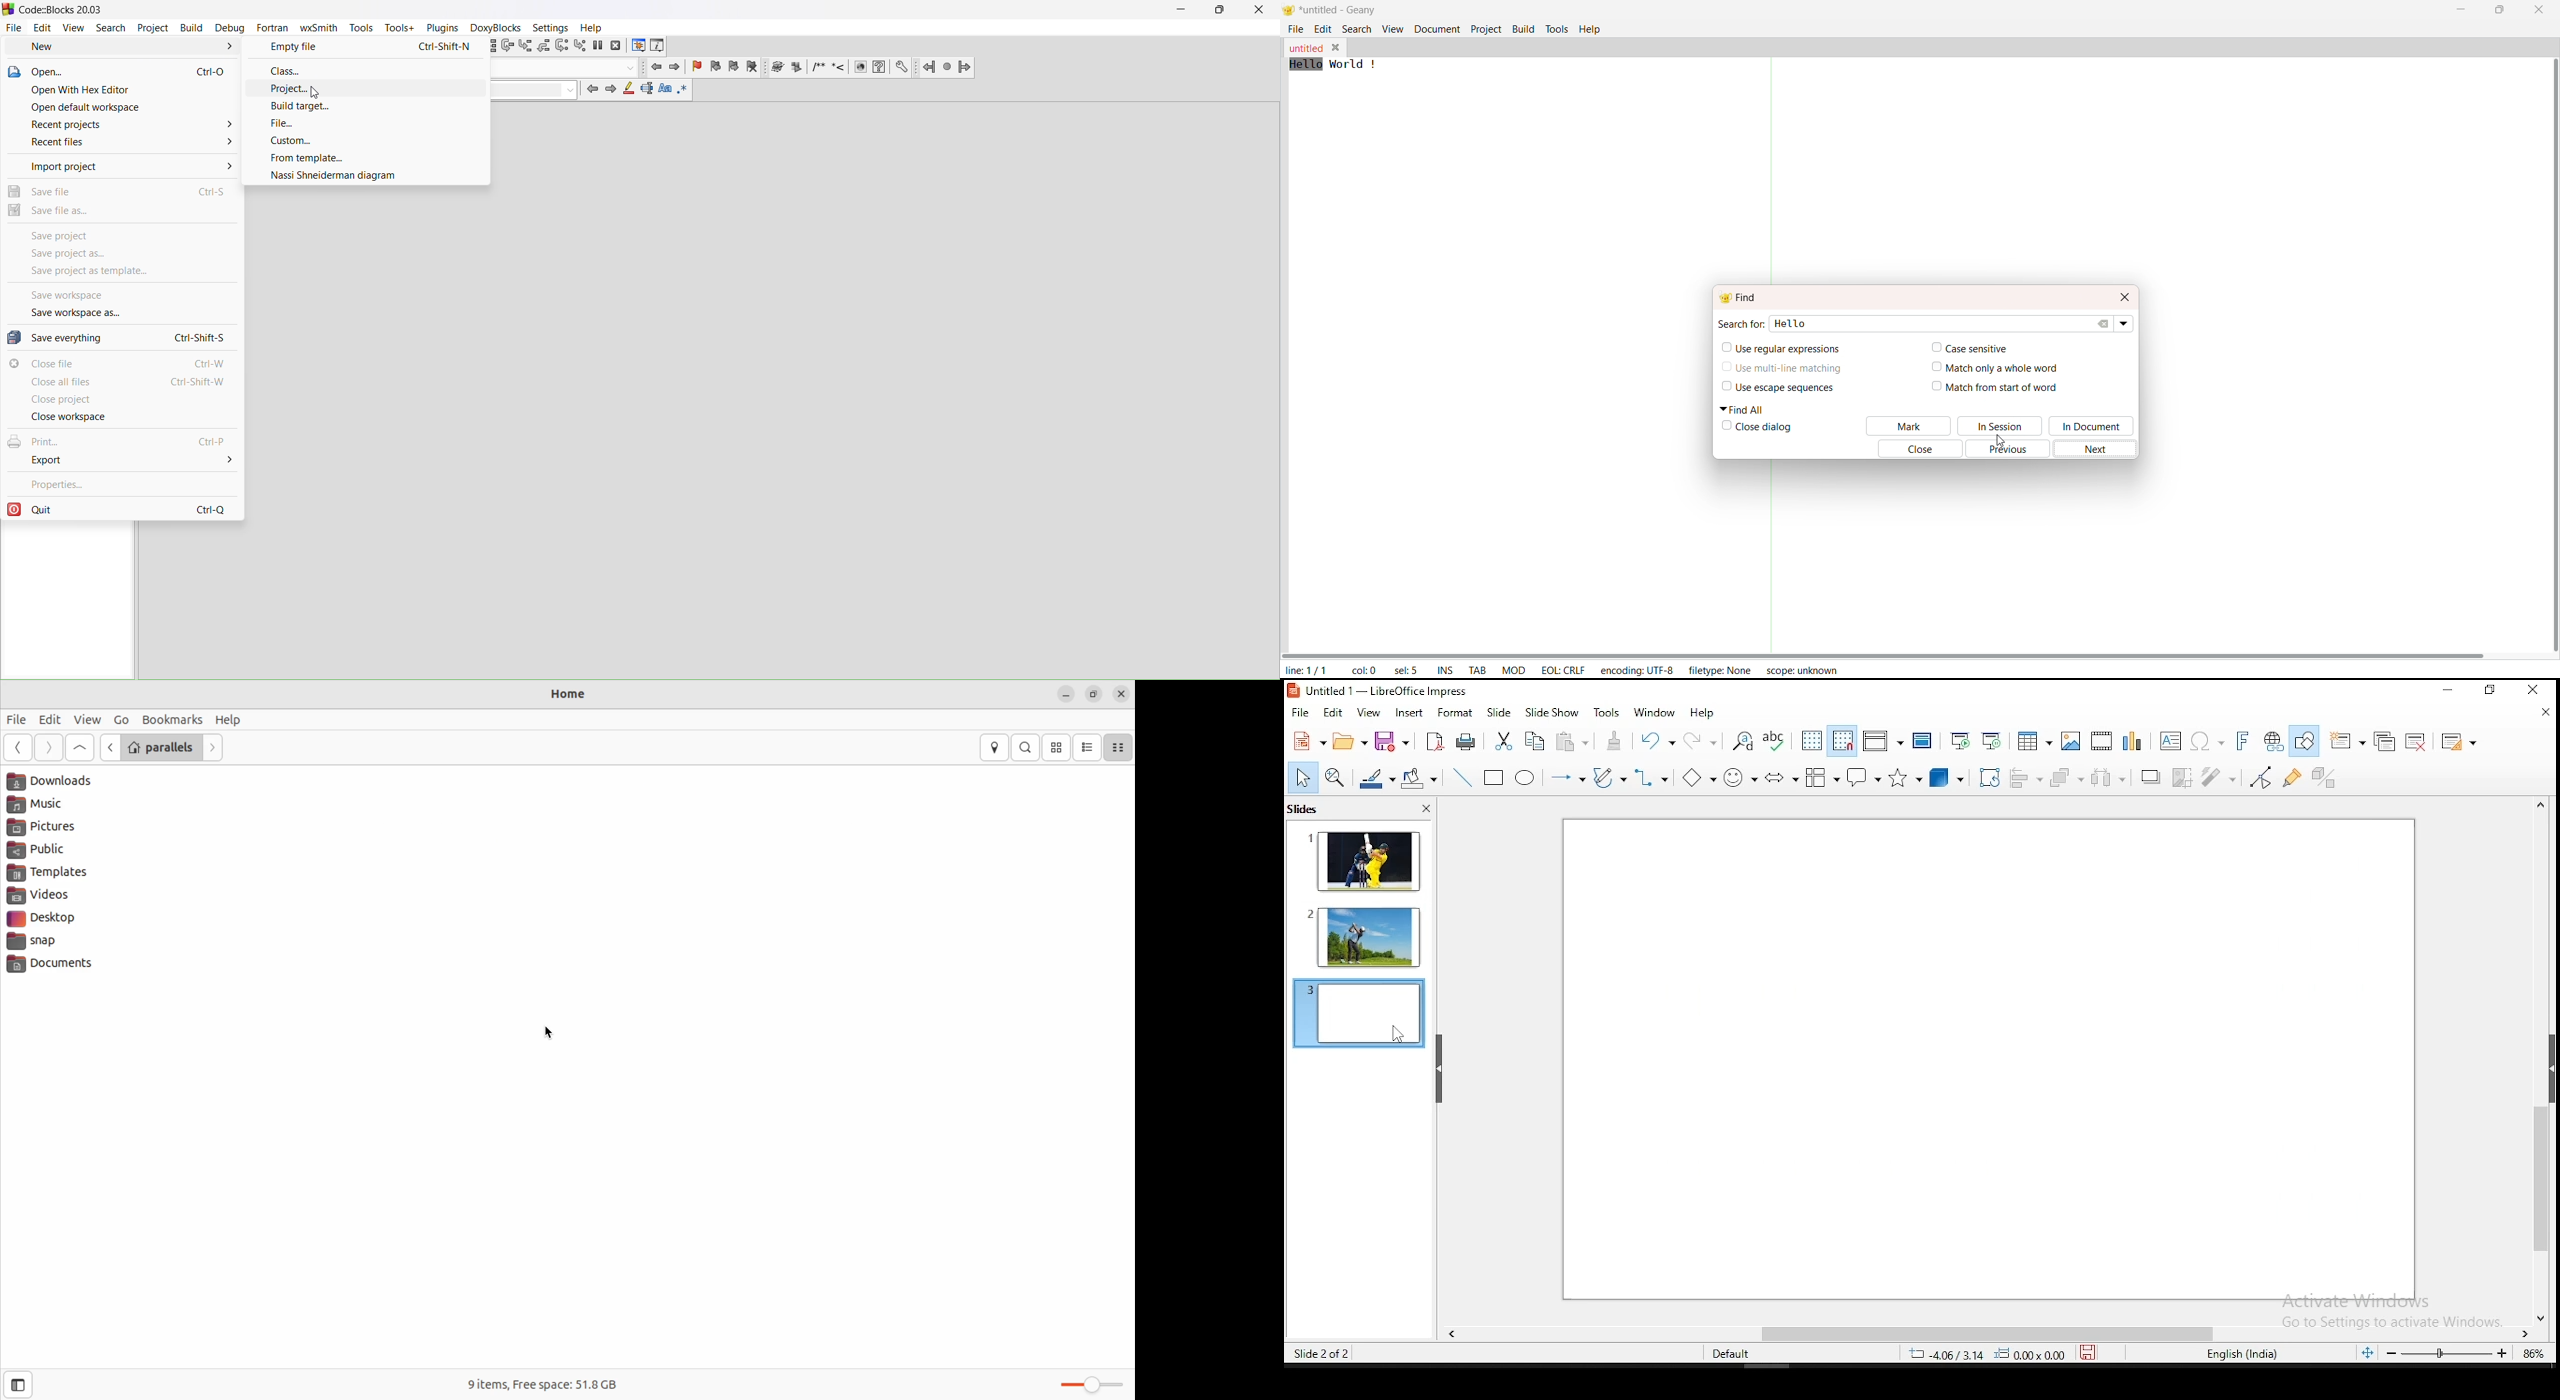 This screenshot has height=1400, width=2576. What do you see at coordinates (593, 91) in the screenshot?
I see `previous` at bounding box center [593, 91].